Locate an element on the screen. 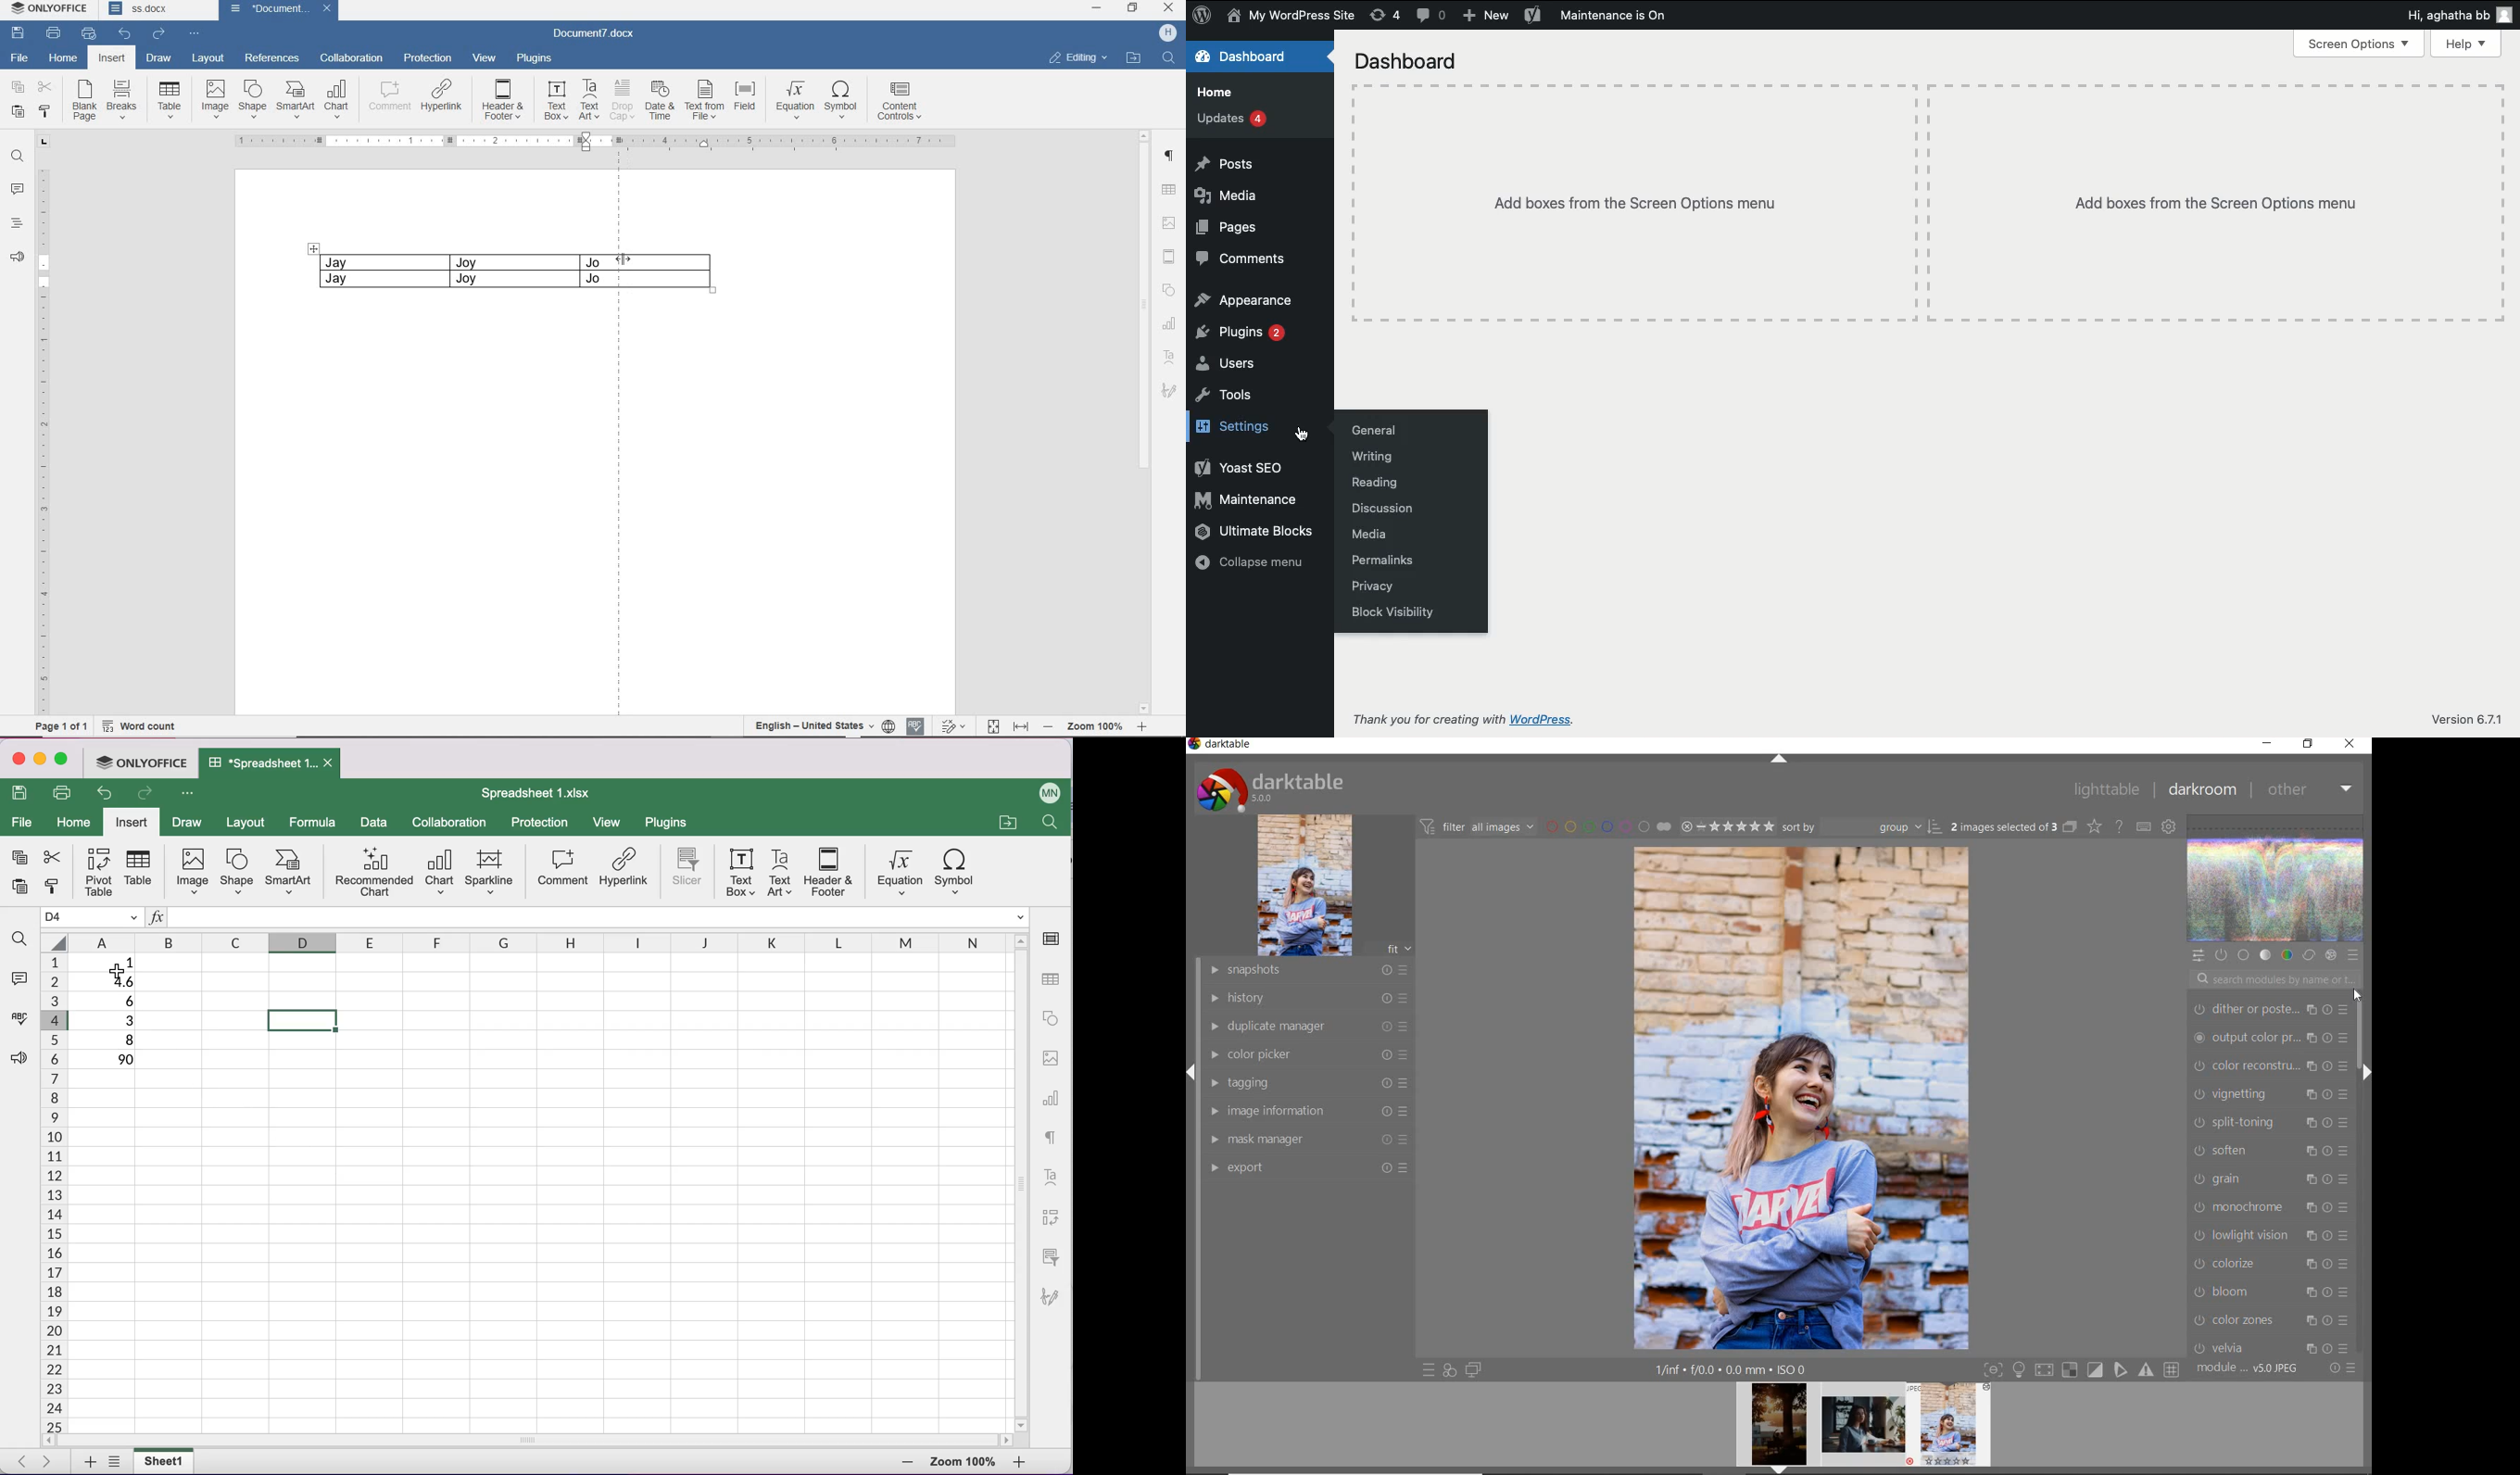 The height and width of the screenshot is (1484, 2520). thank you for creating with wordpress is located at coordinates (1465, 720).